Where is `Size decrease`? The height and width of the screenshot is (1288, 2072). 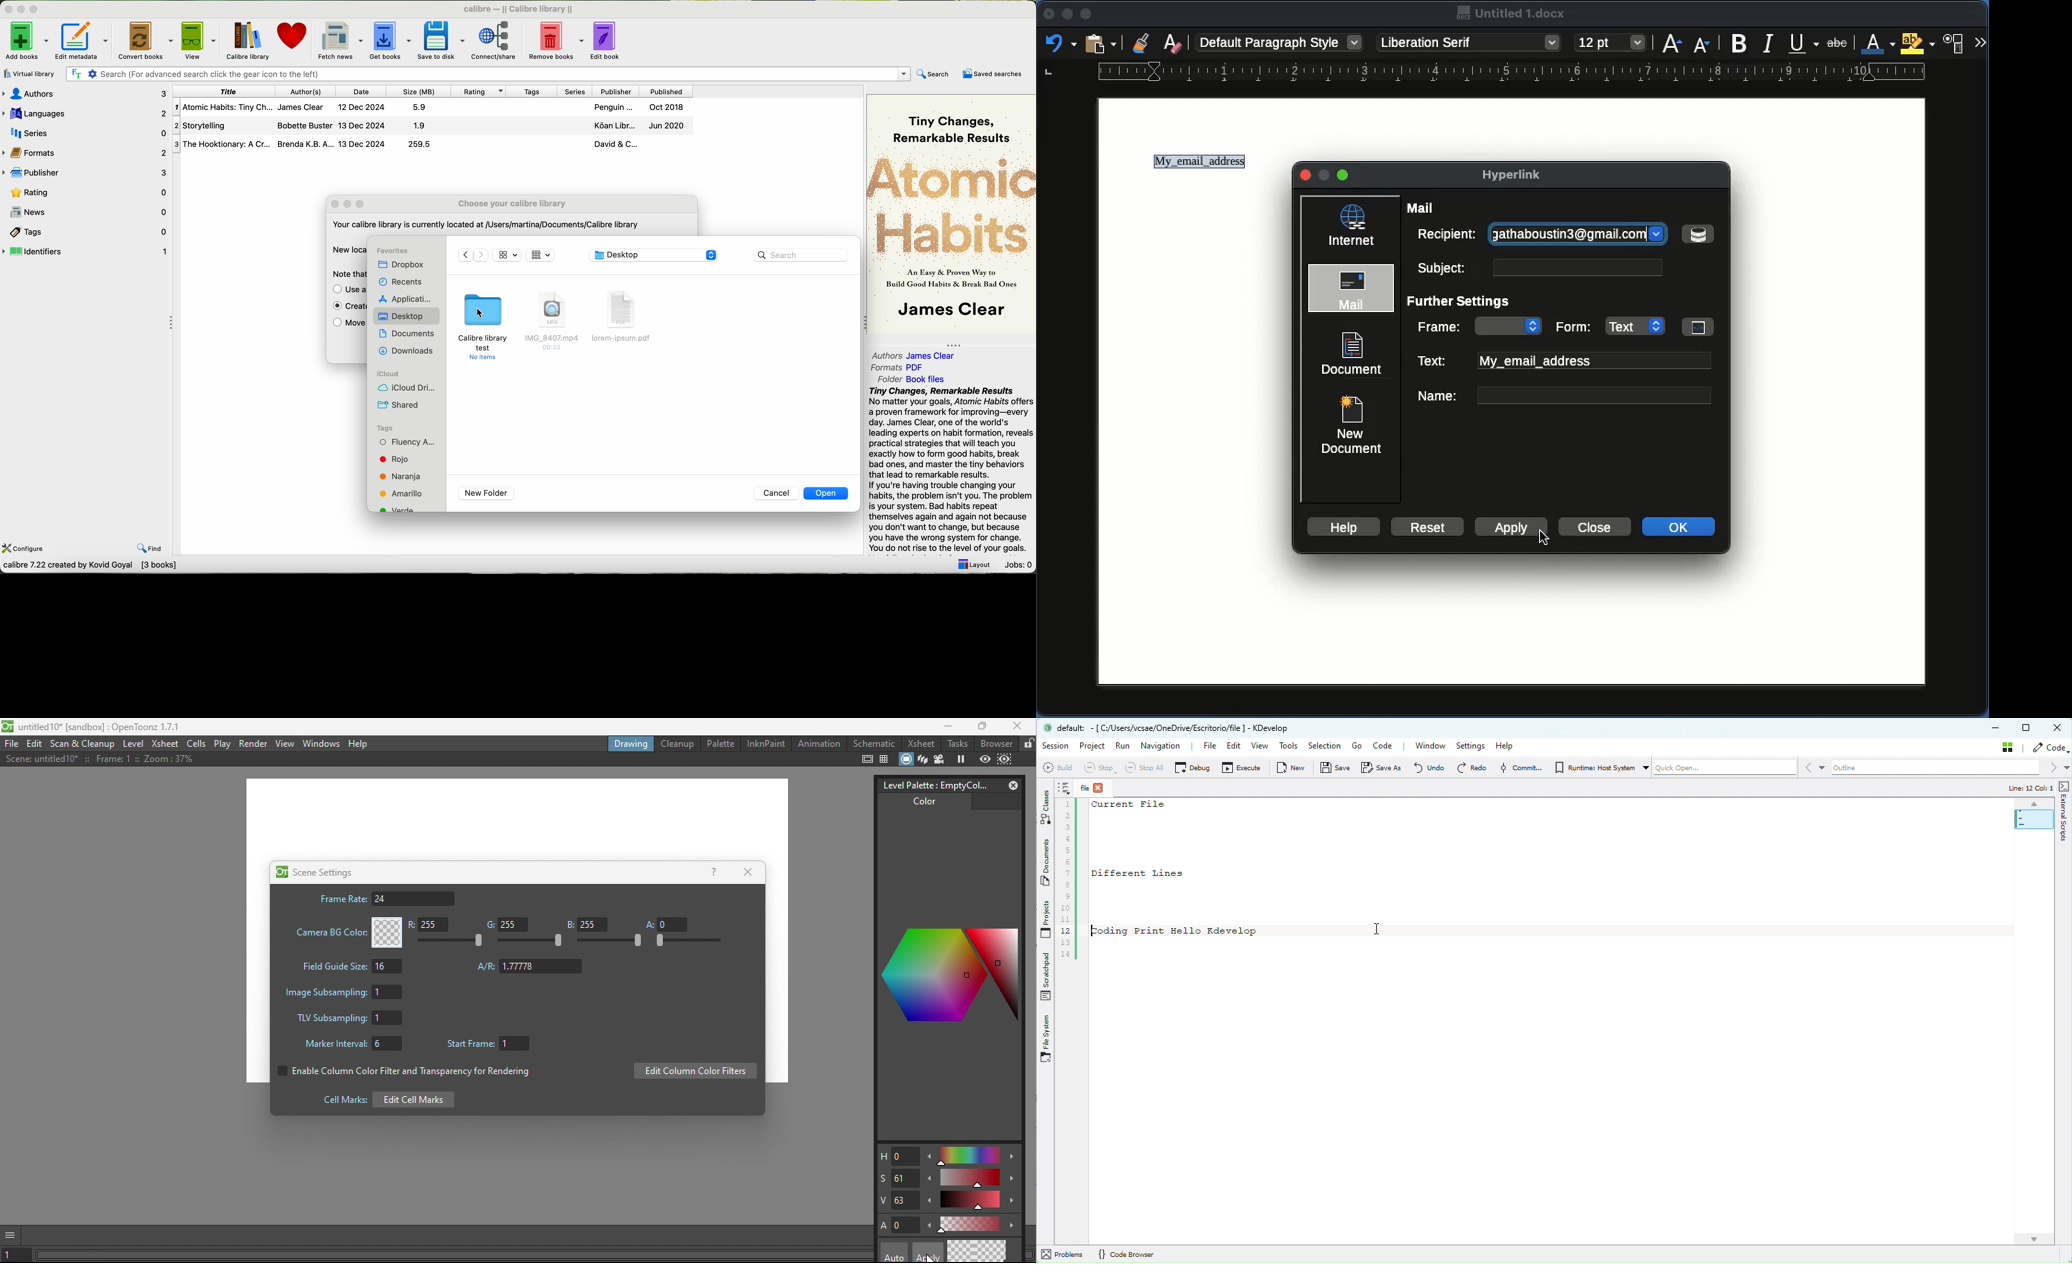 Size decrease is located at coordinates (1702, 45).